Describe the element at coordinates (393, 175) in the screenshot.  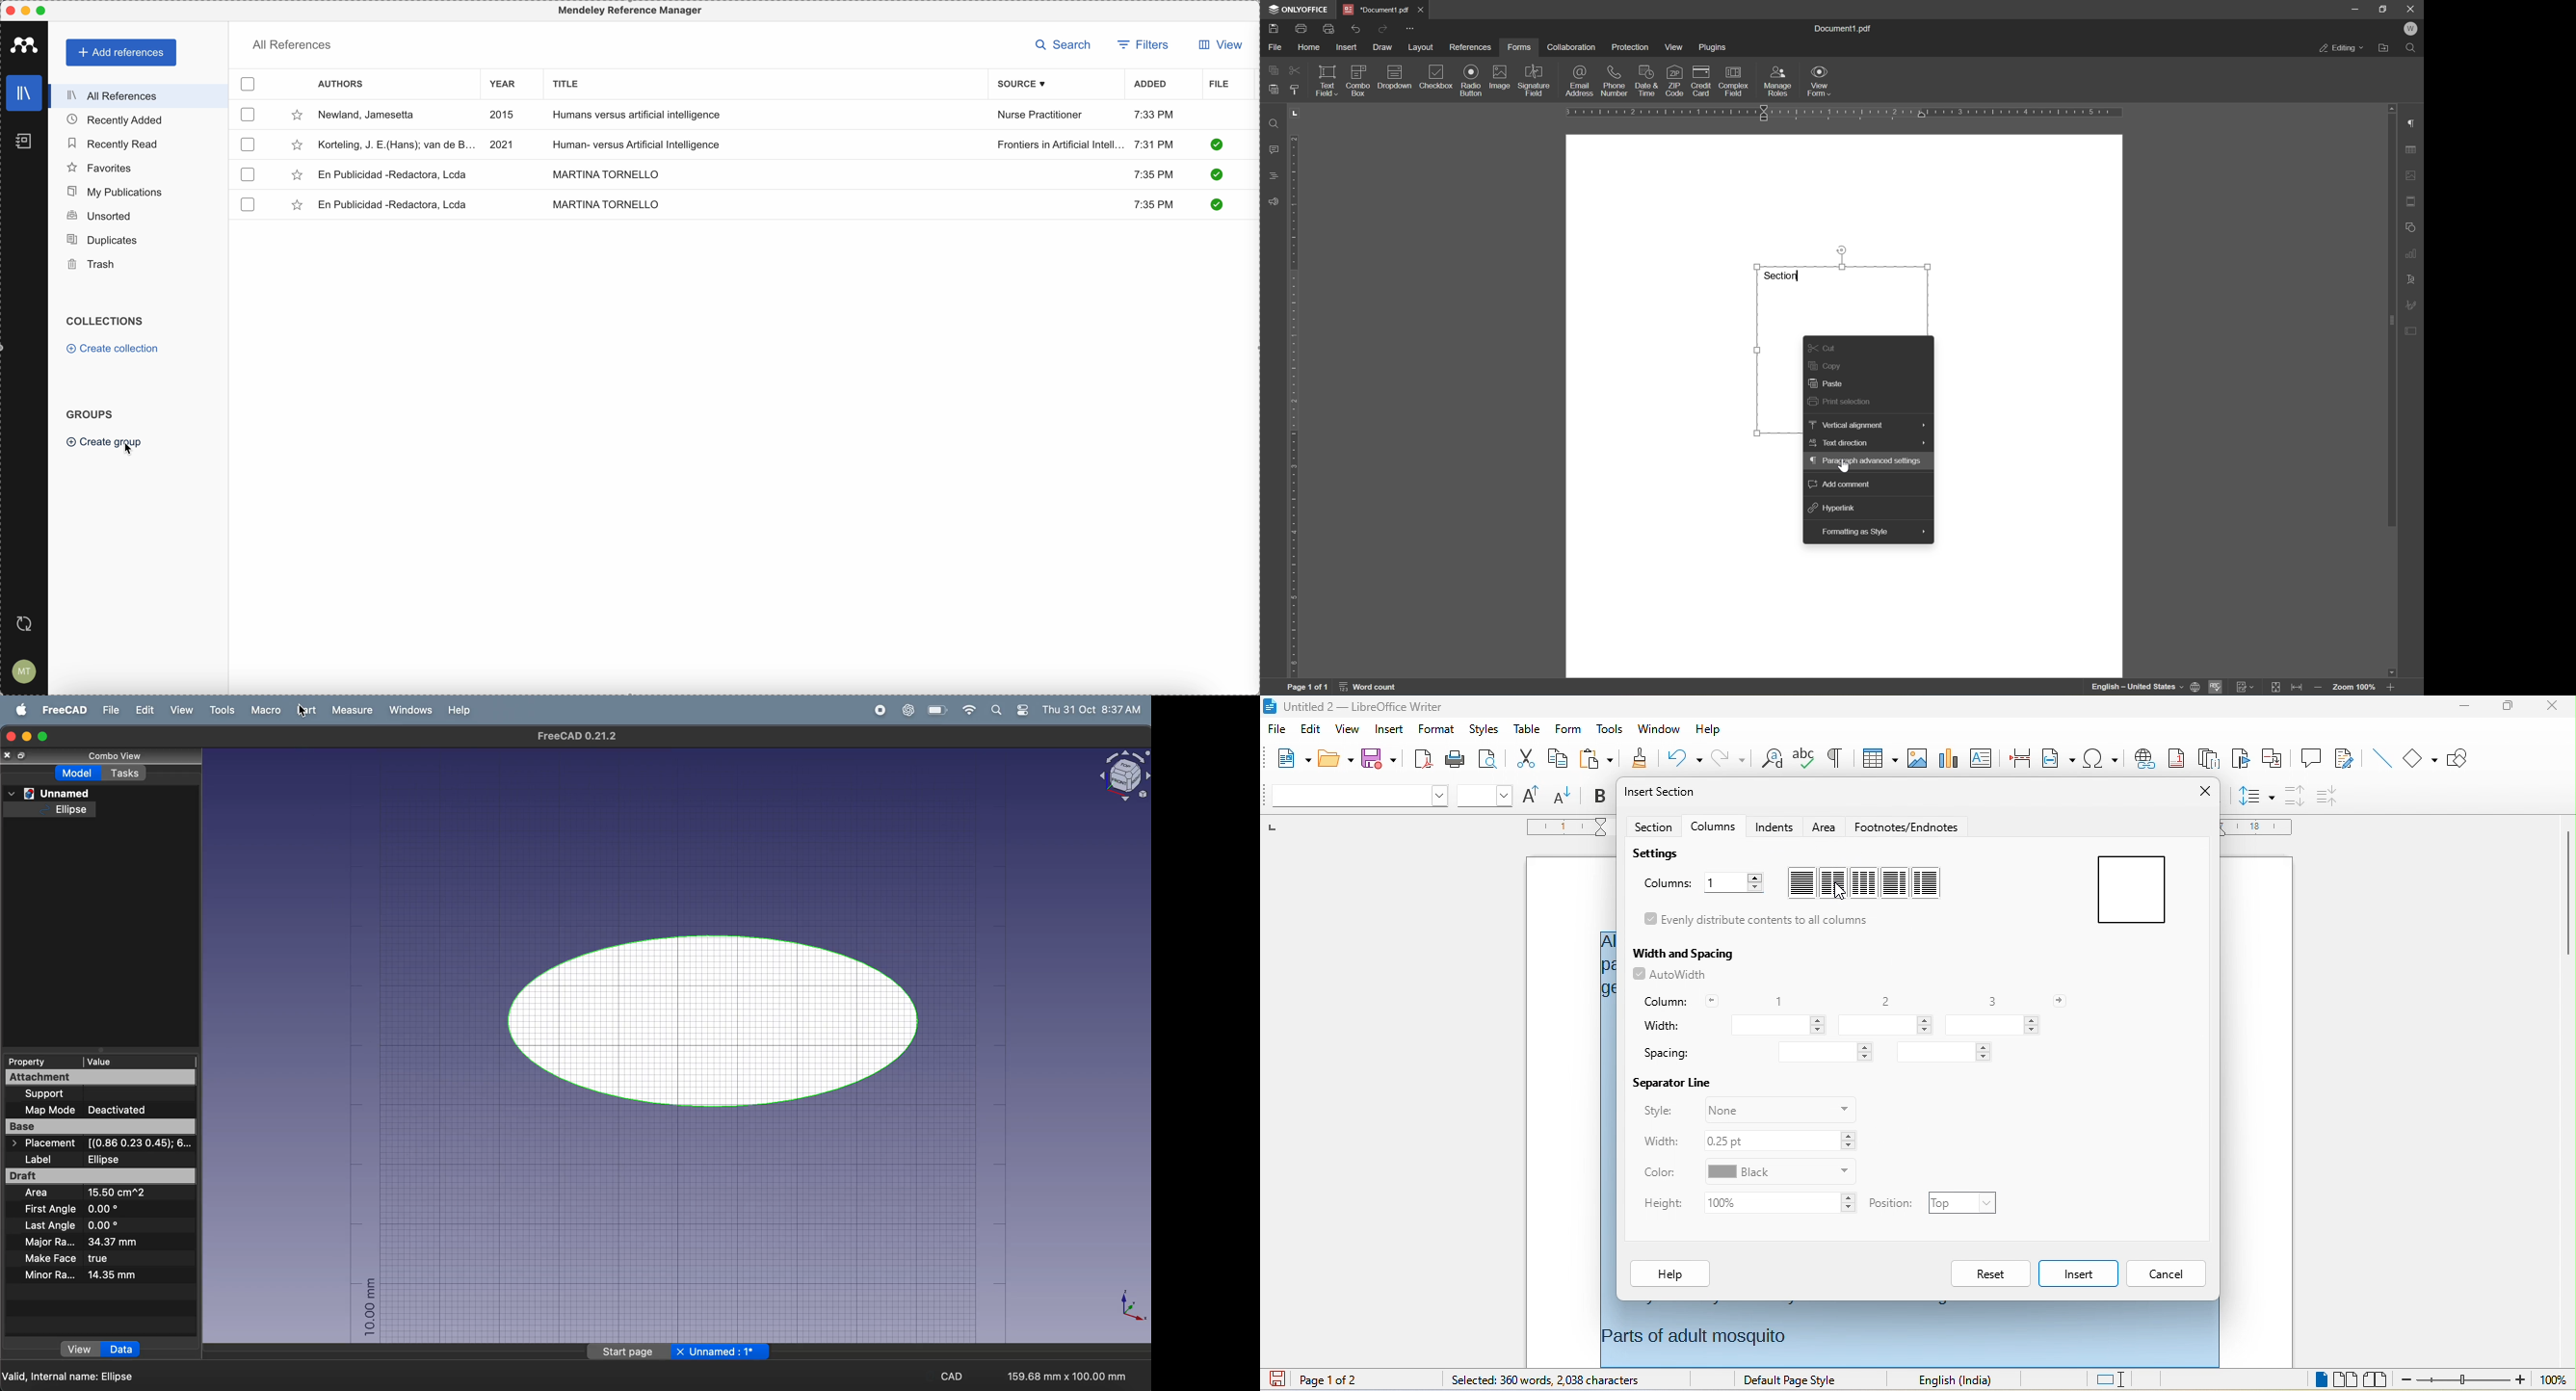
I see `En Publicidad-Redactora, Lcda` at that location.